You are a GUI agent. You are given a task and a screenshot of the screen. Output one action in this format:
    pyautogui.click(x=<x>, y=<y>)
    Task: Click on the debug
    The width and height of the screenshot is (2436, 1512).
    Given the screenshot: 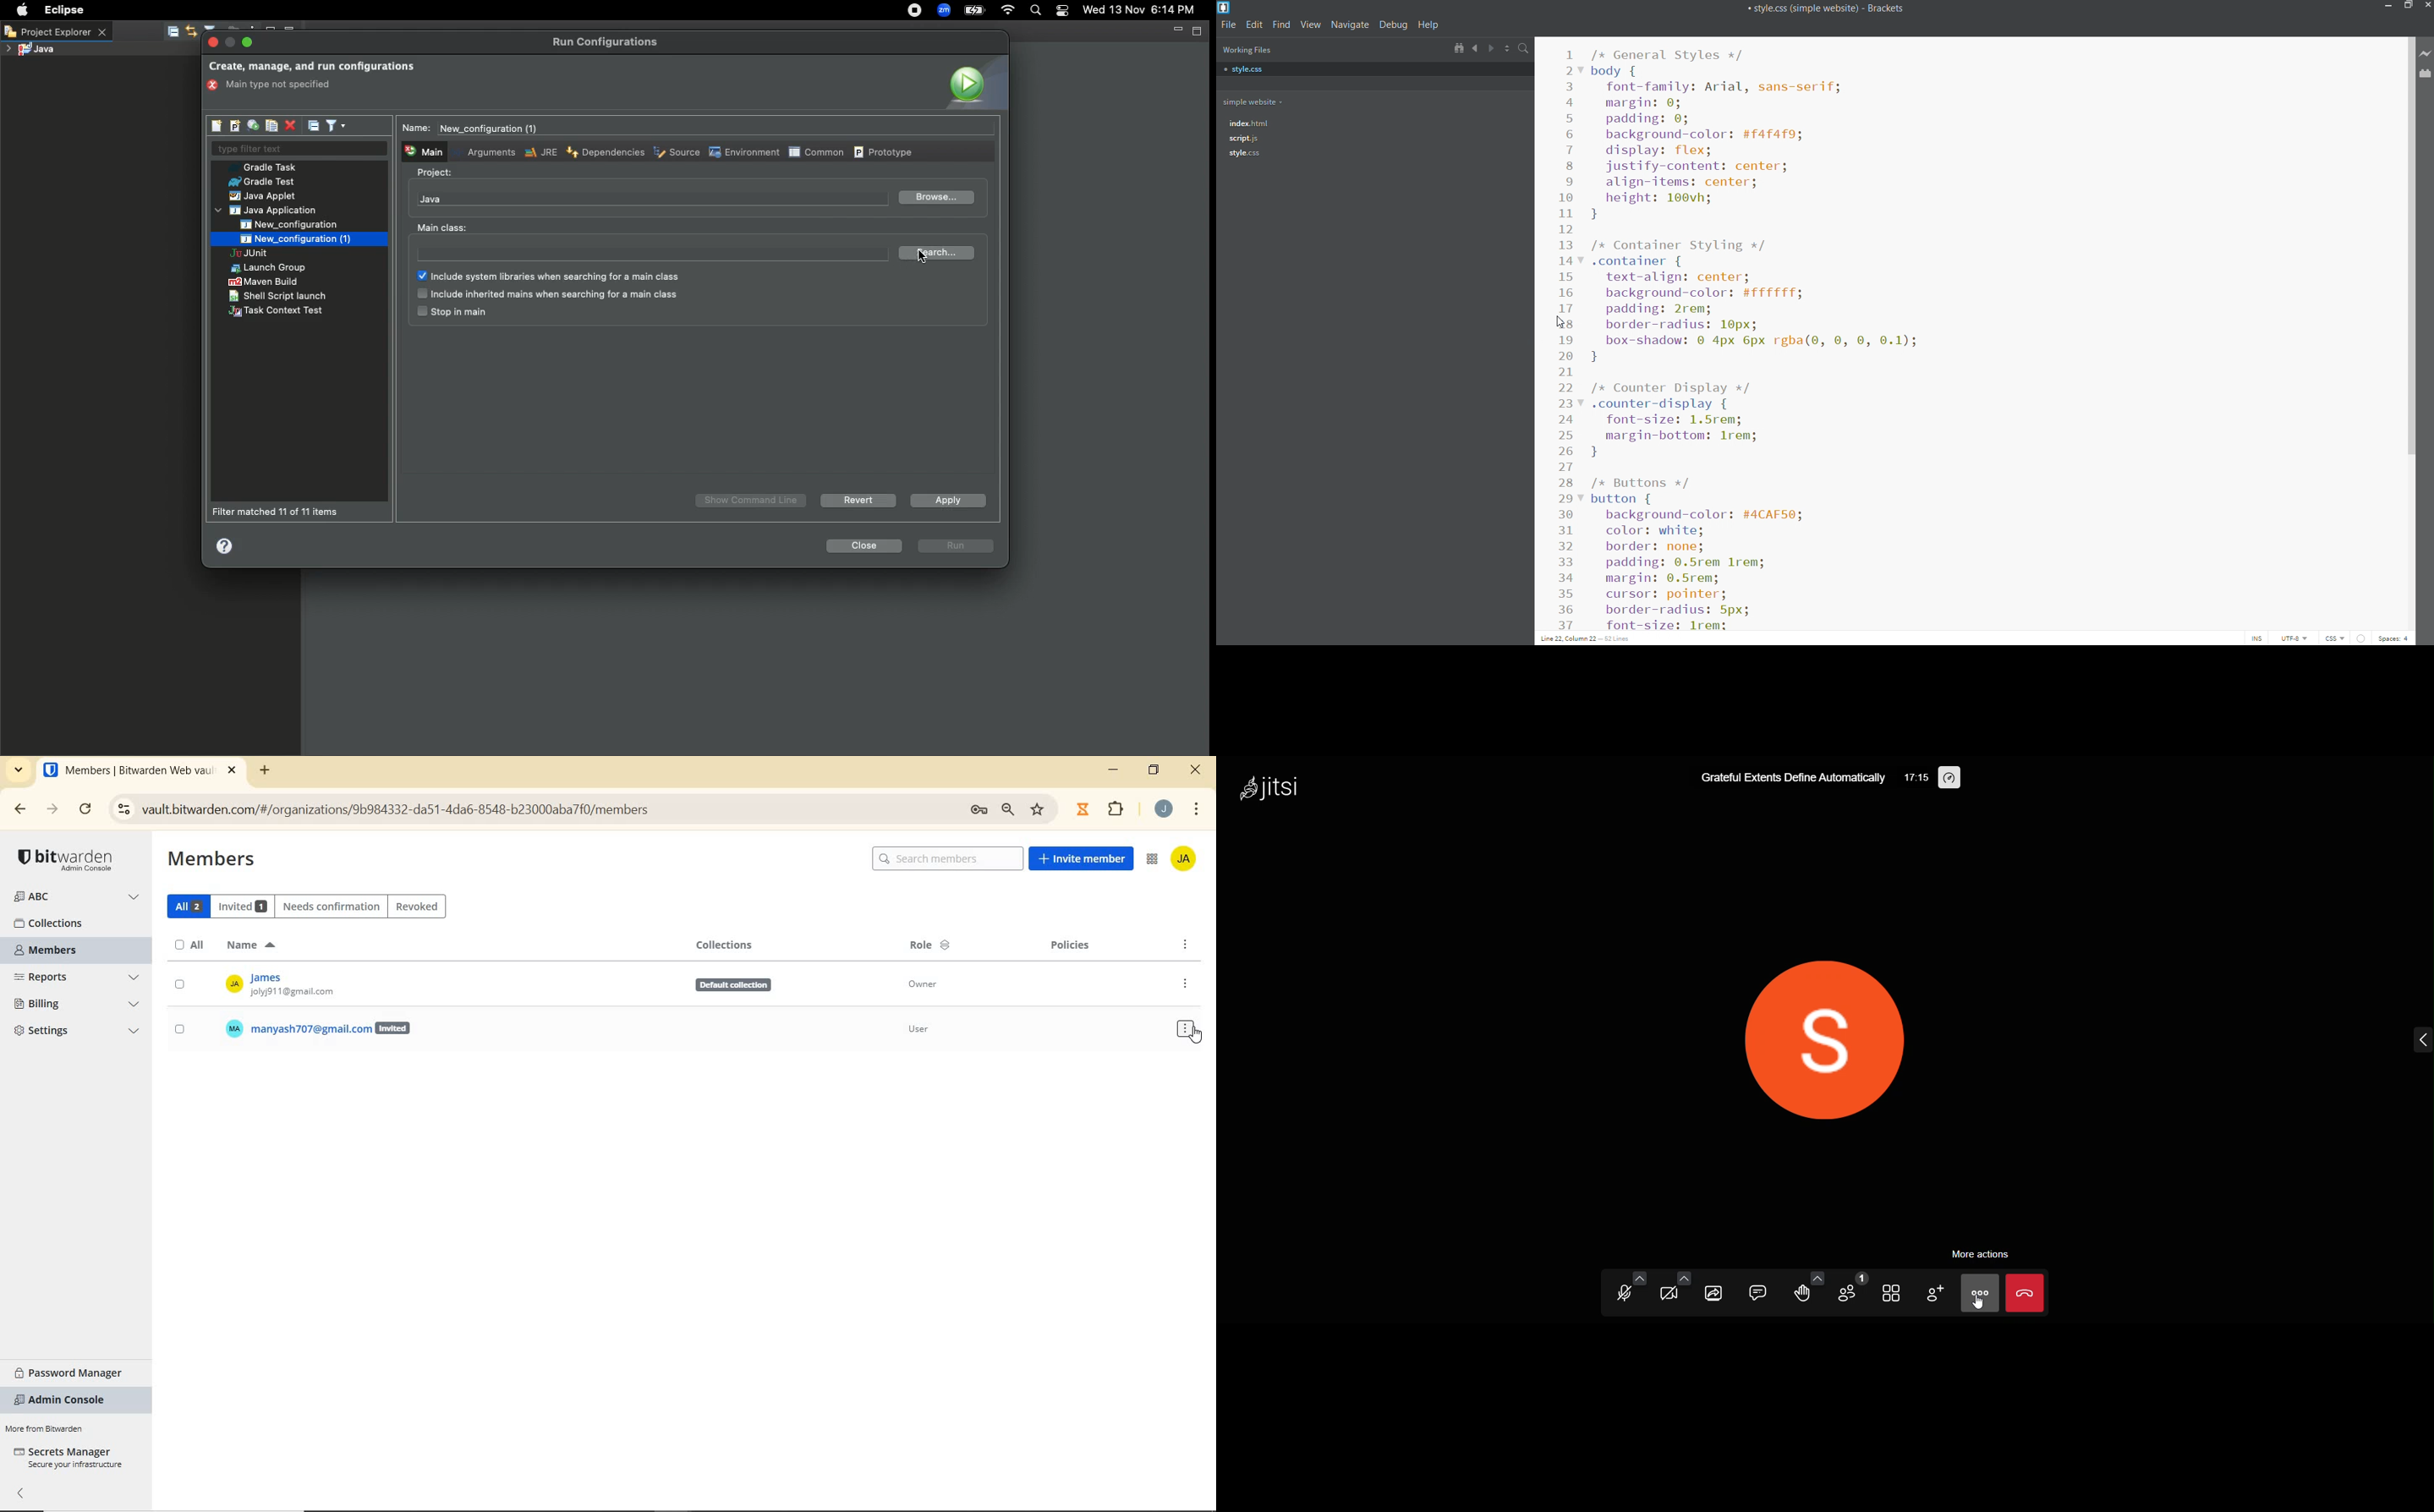 What is the action you would take?
    pyautogui.click(x=1394, y=25)
    